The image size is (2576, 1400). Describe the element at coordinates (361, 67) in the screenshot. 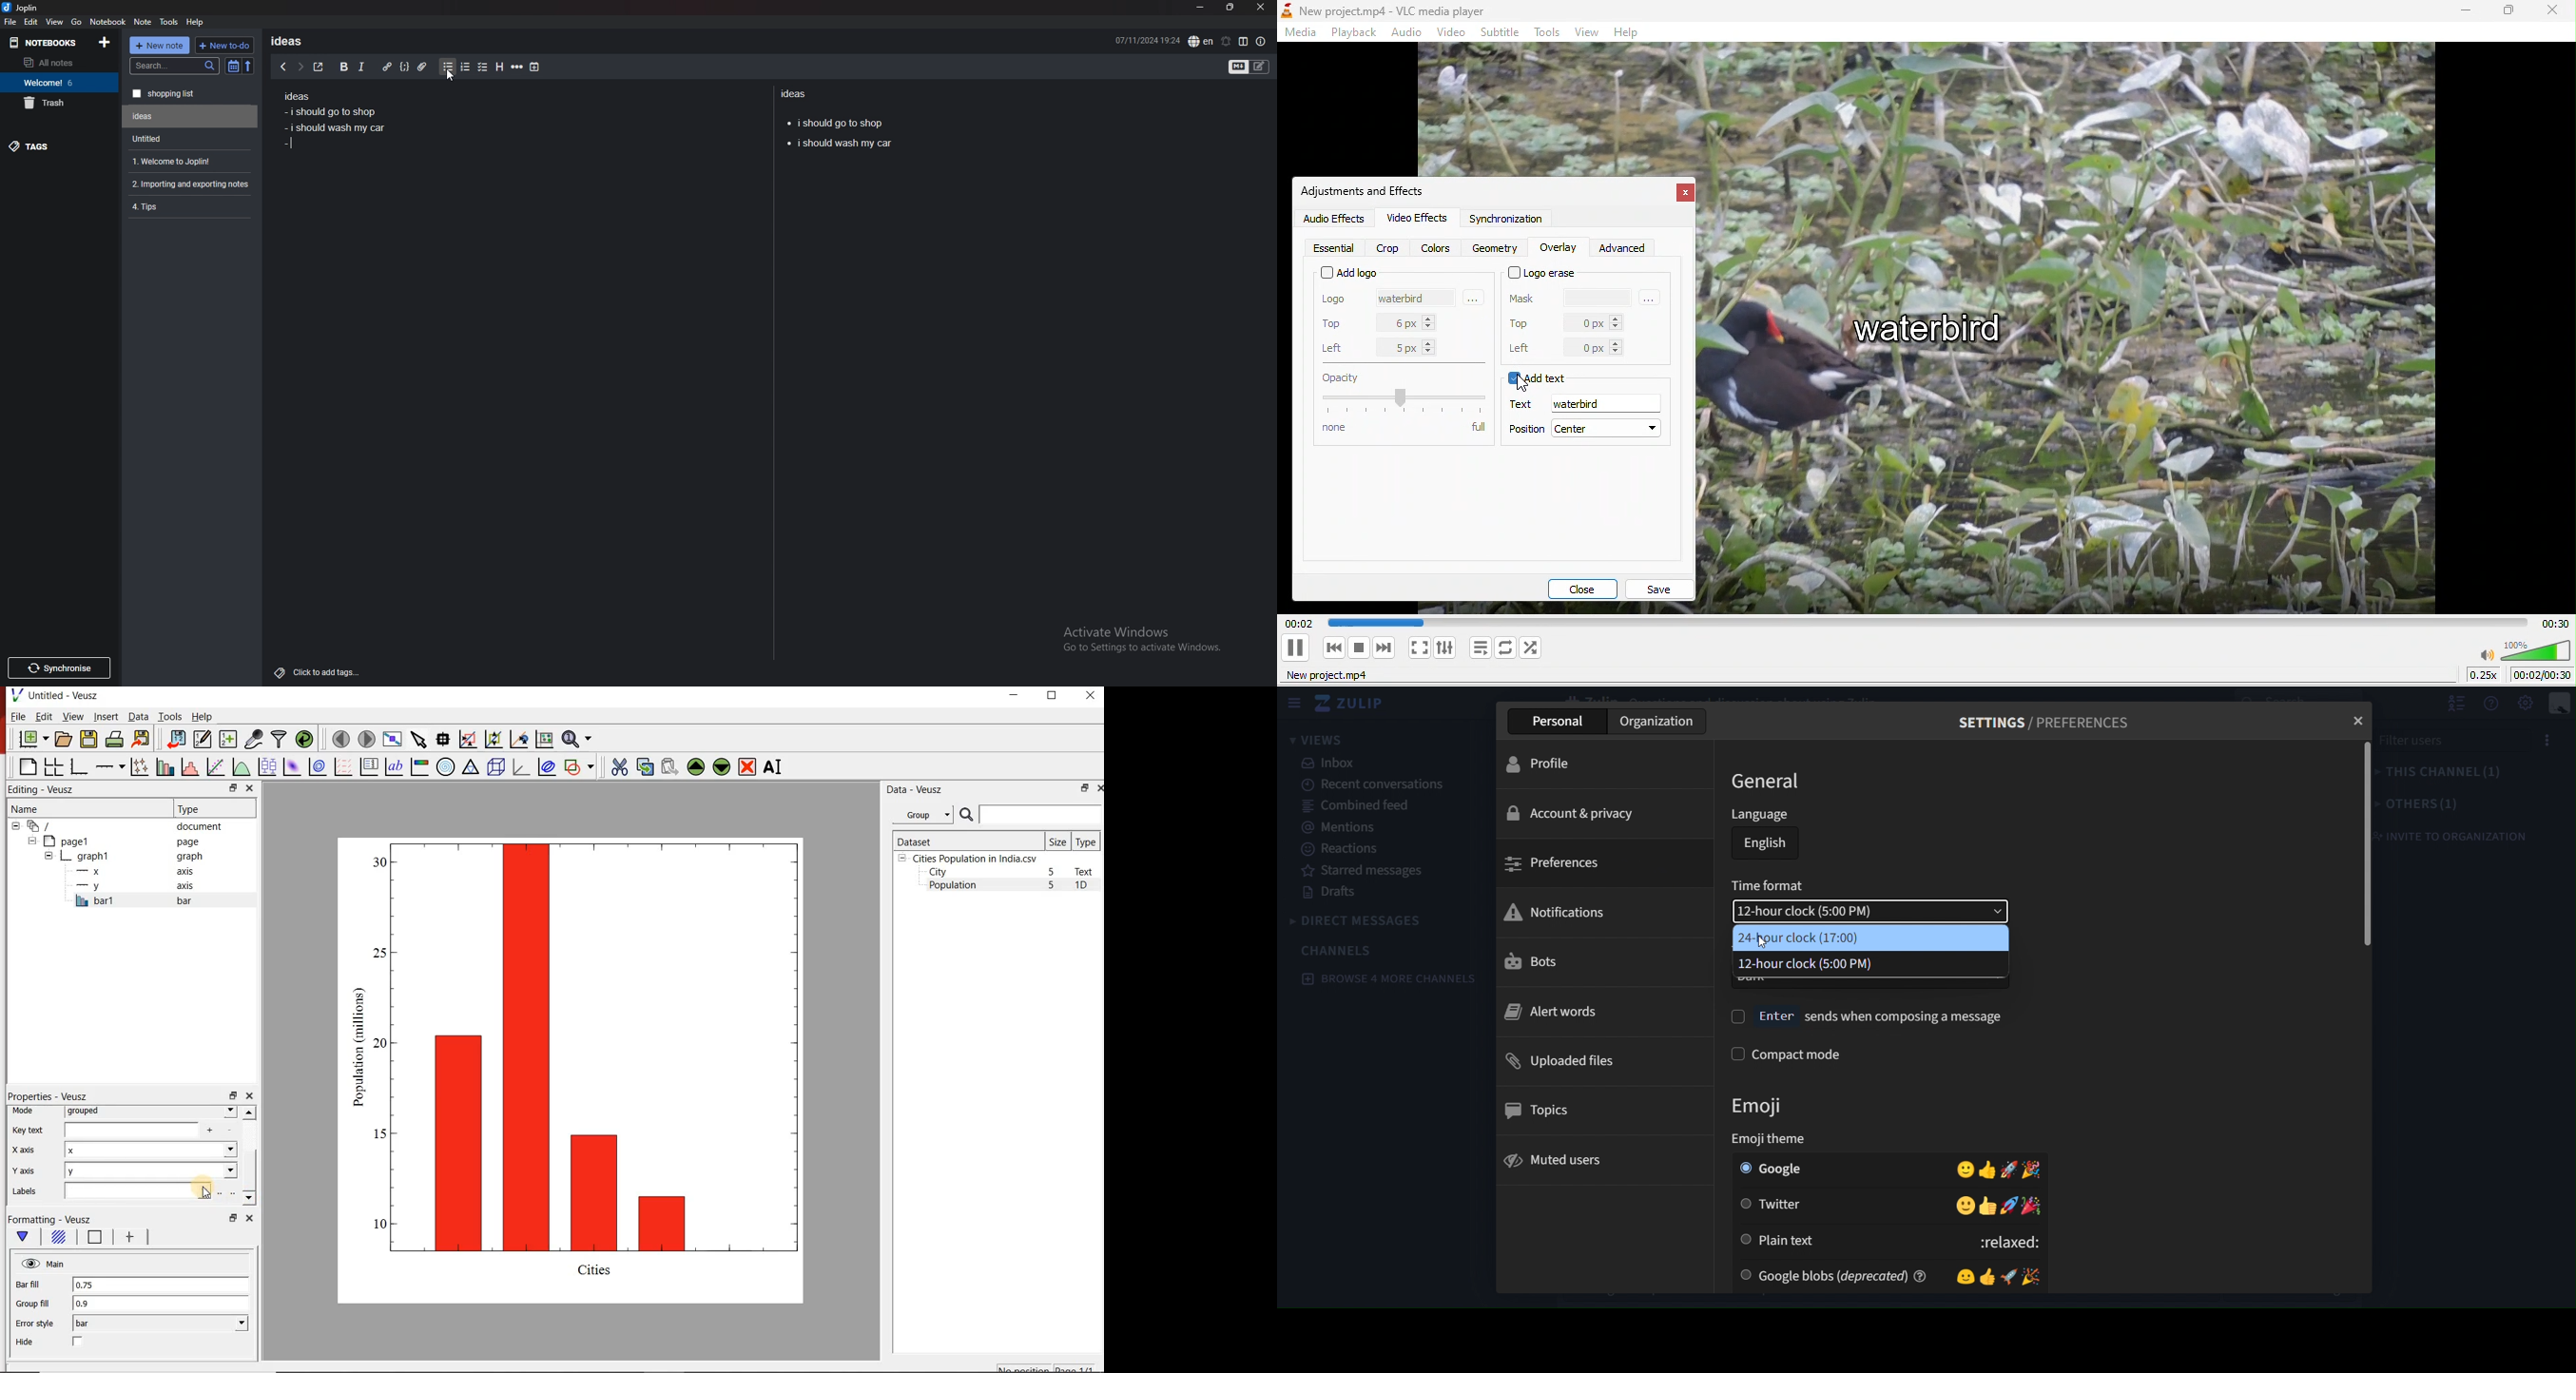

I see `italic` at that location.